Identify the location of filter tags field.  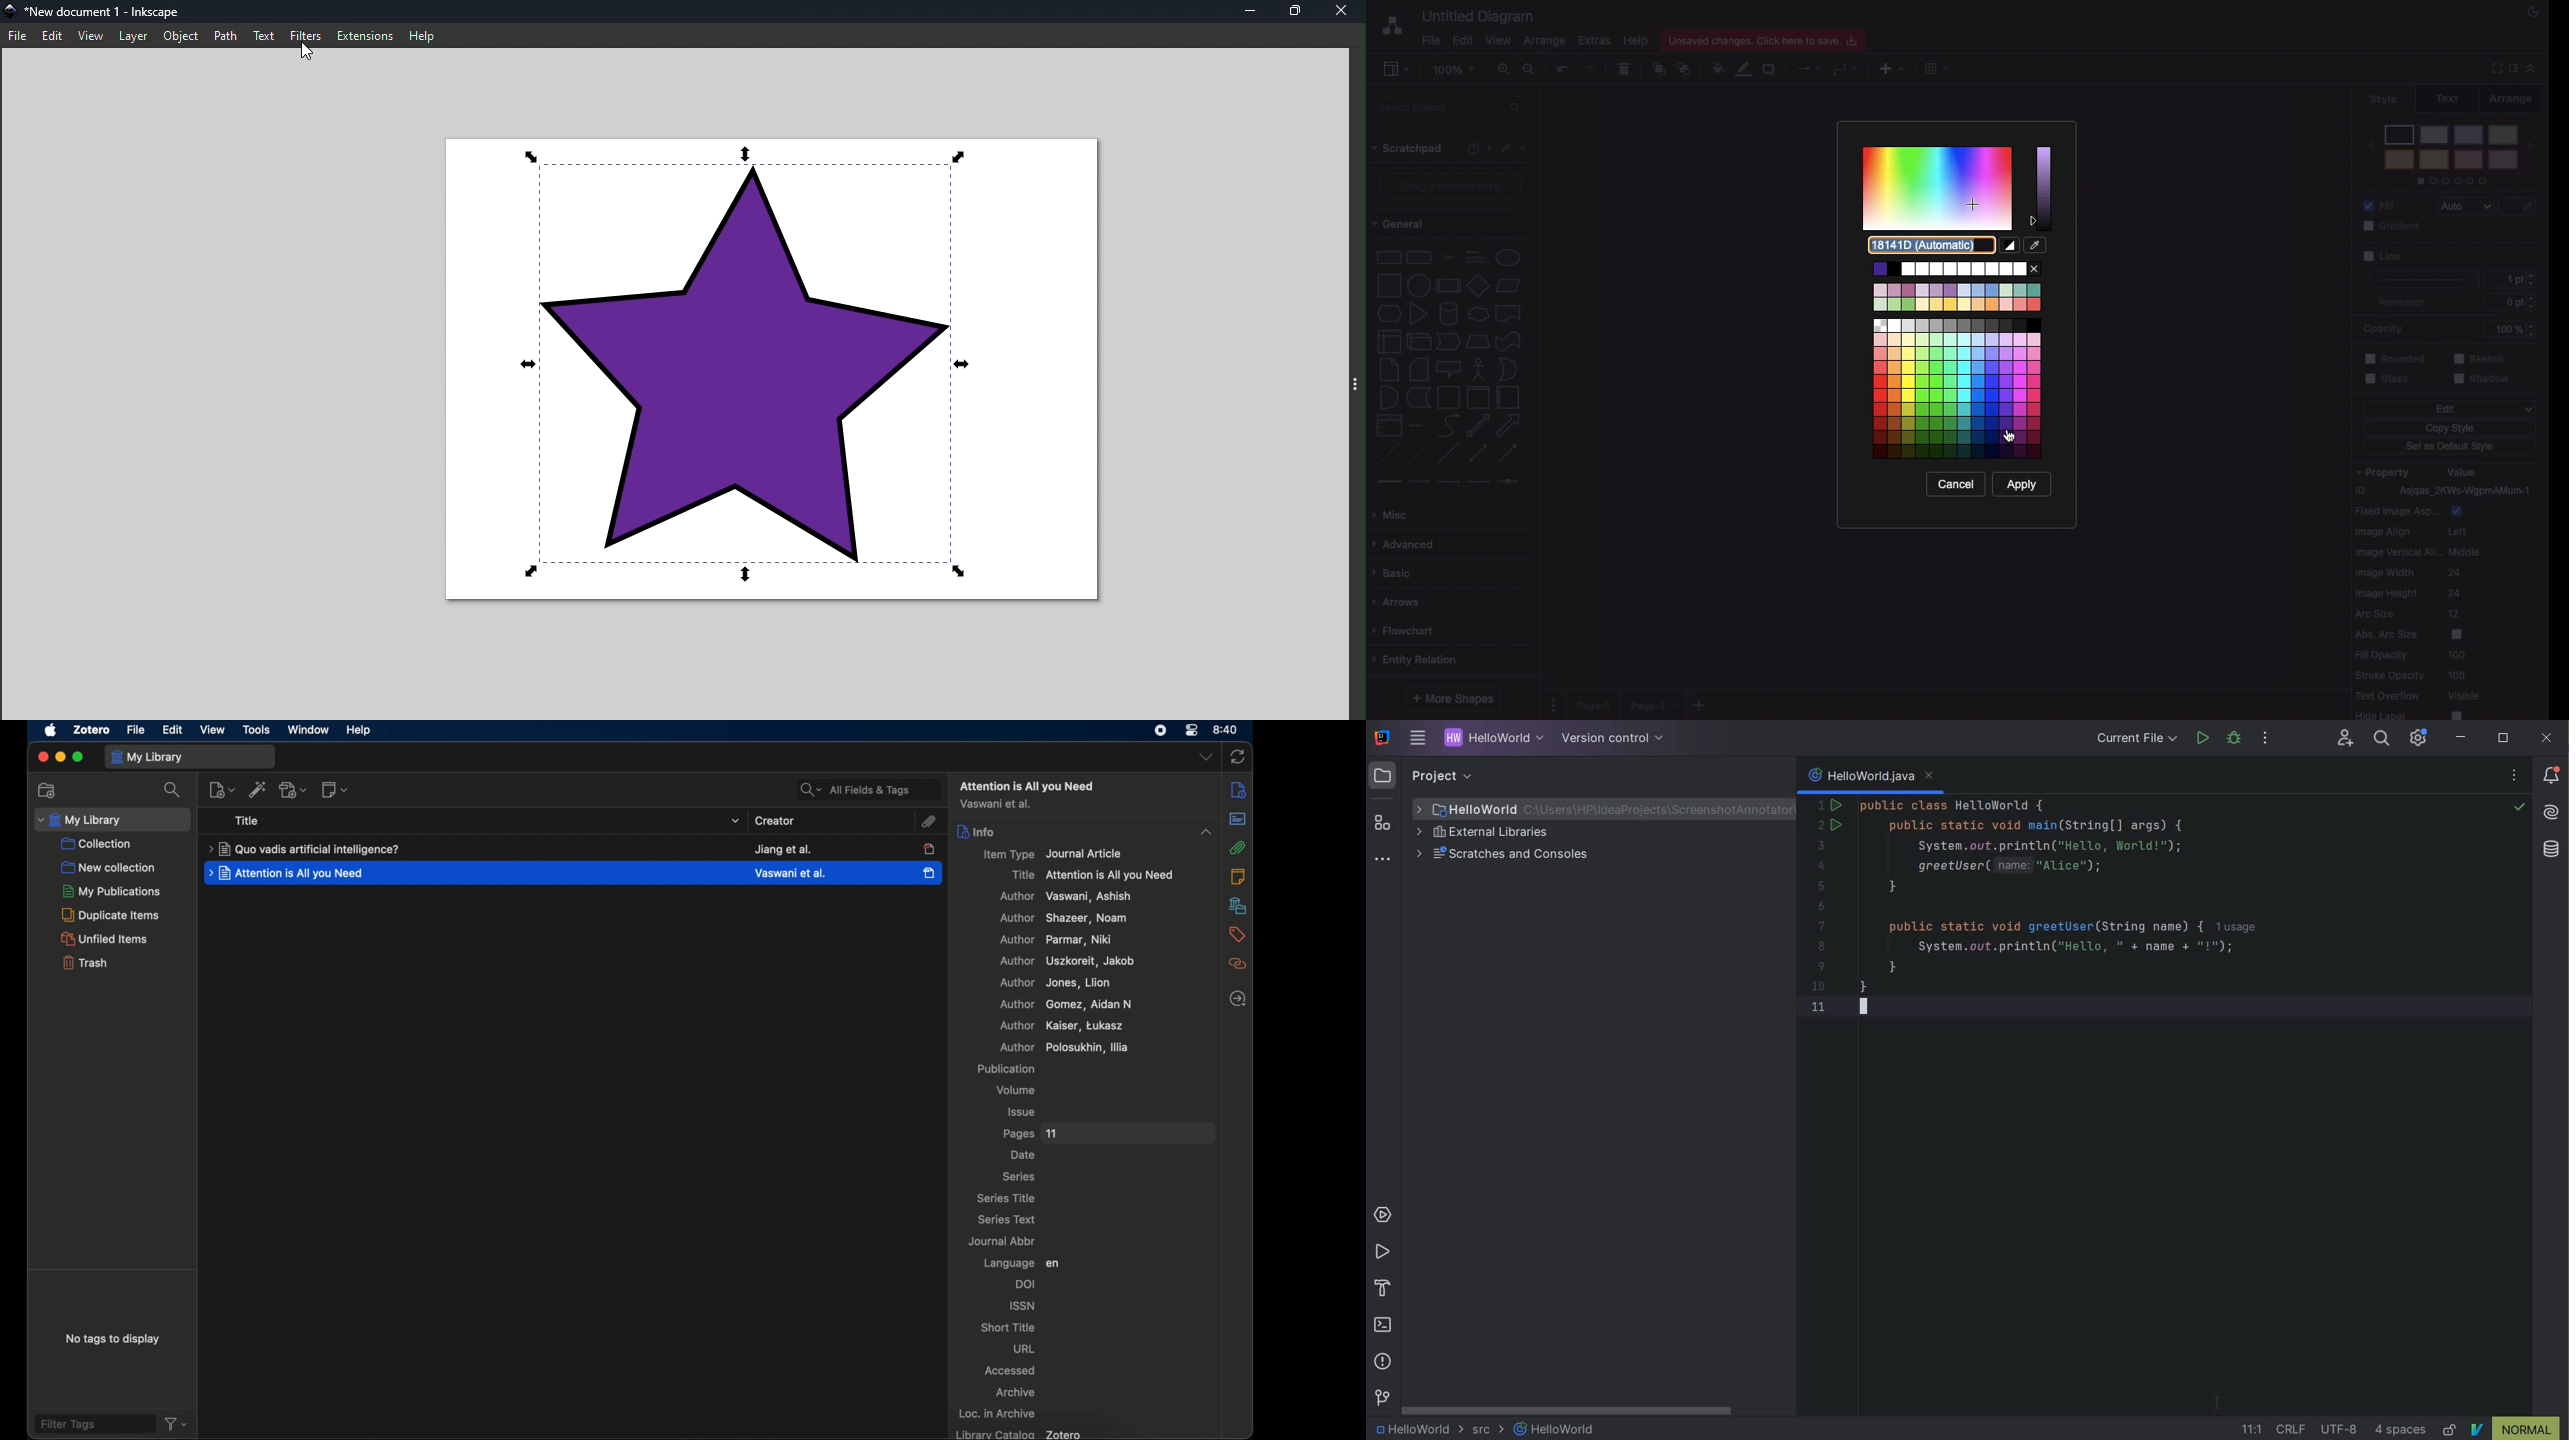
(94, 1424).